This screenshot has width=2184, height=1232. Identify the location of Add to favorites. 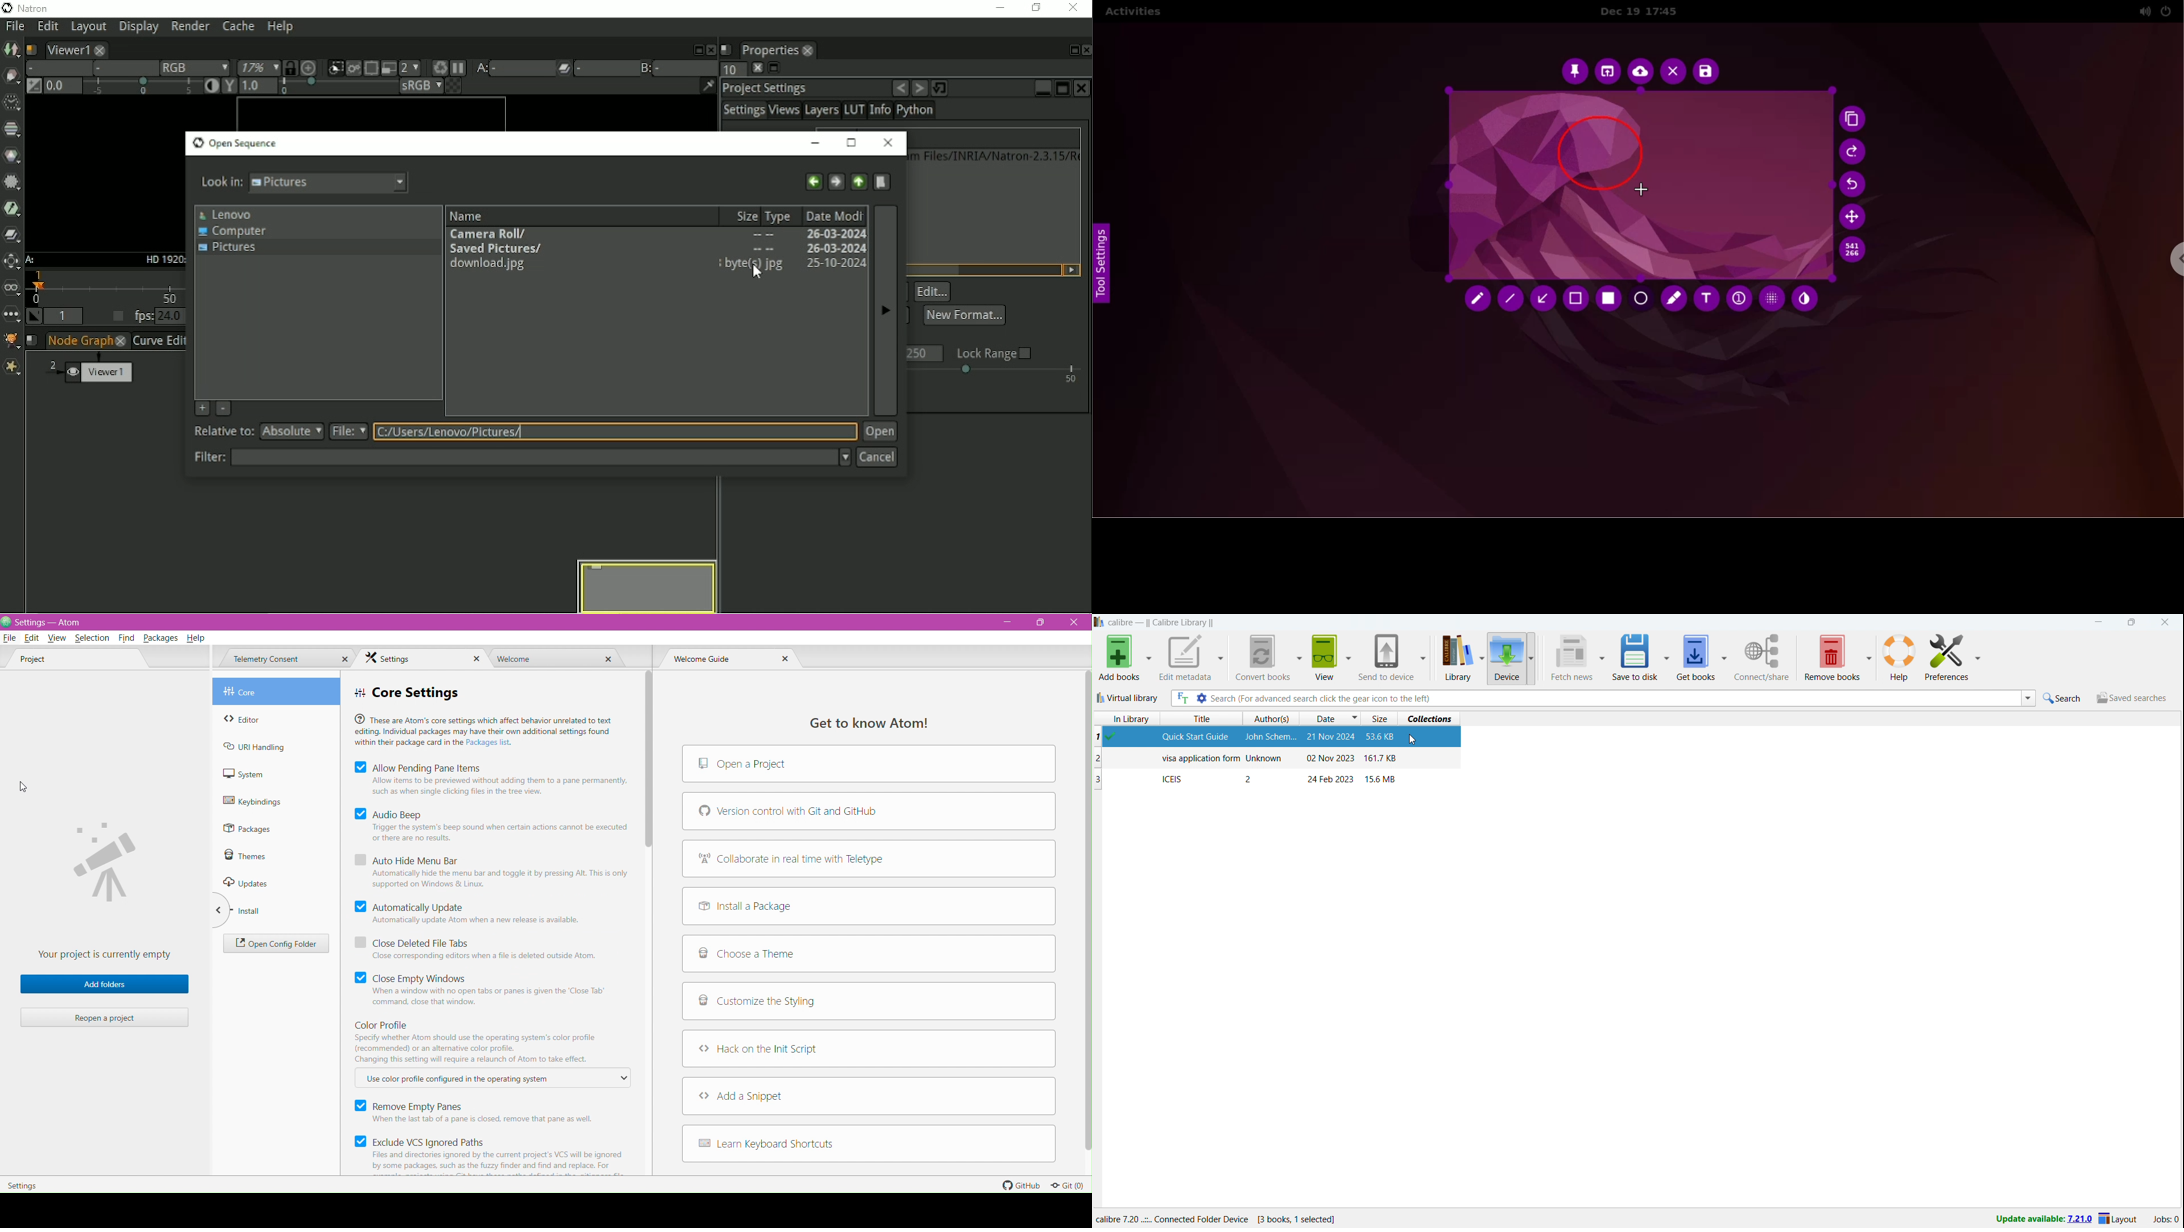
(201, 408).